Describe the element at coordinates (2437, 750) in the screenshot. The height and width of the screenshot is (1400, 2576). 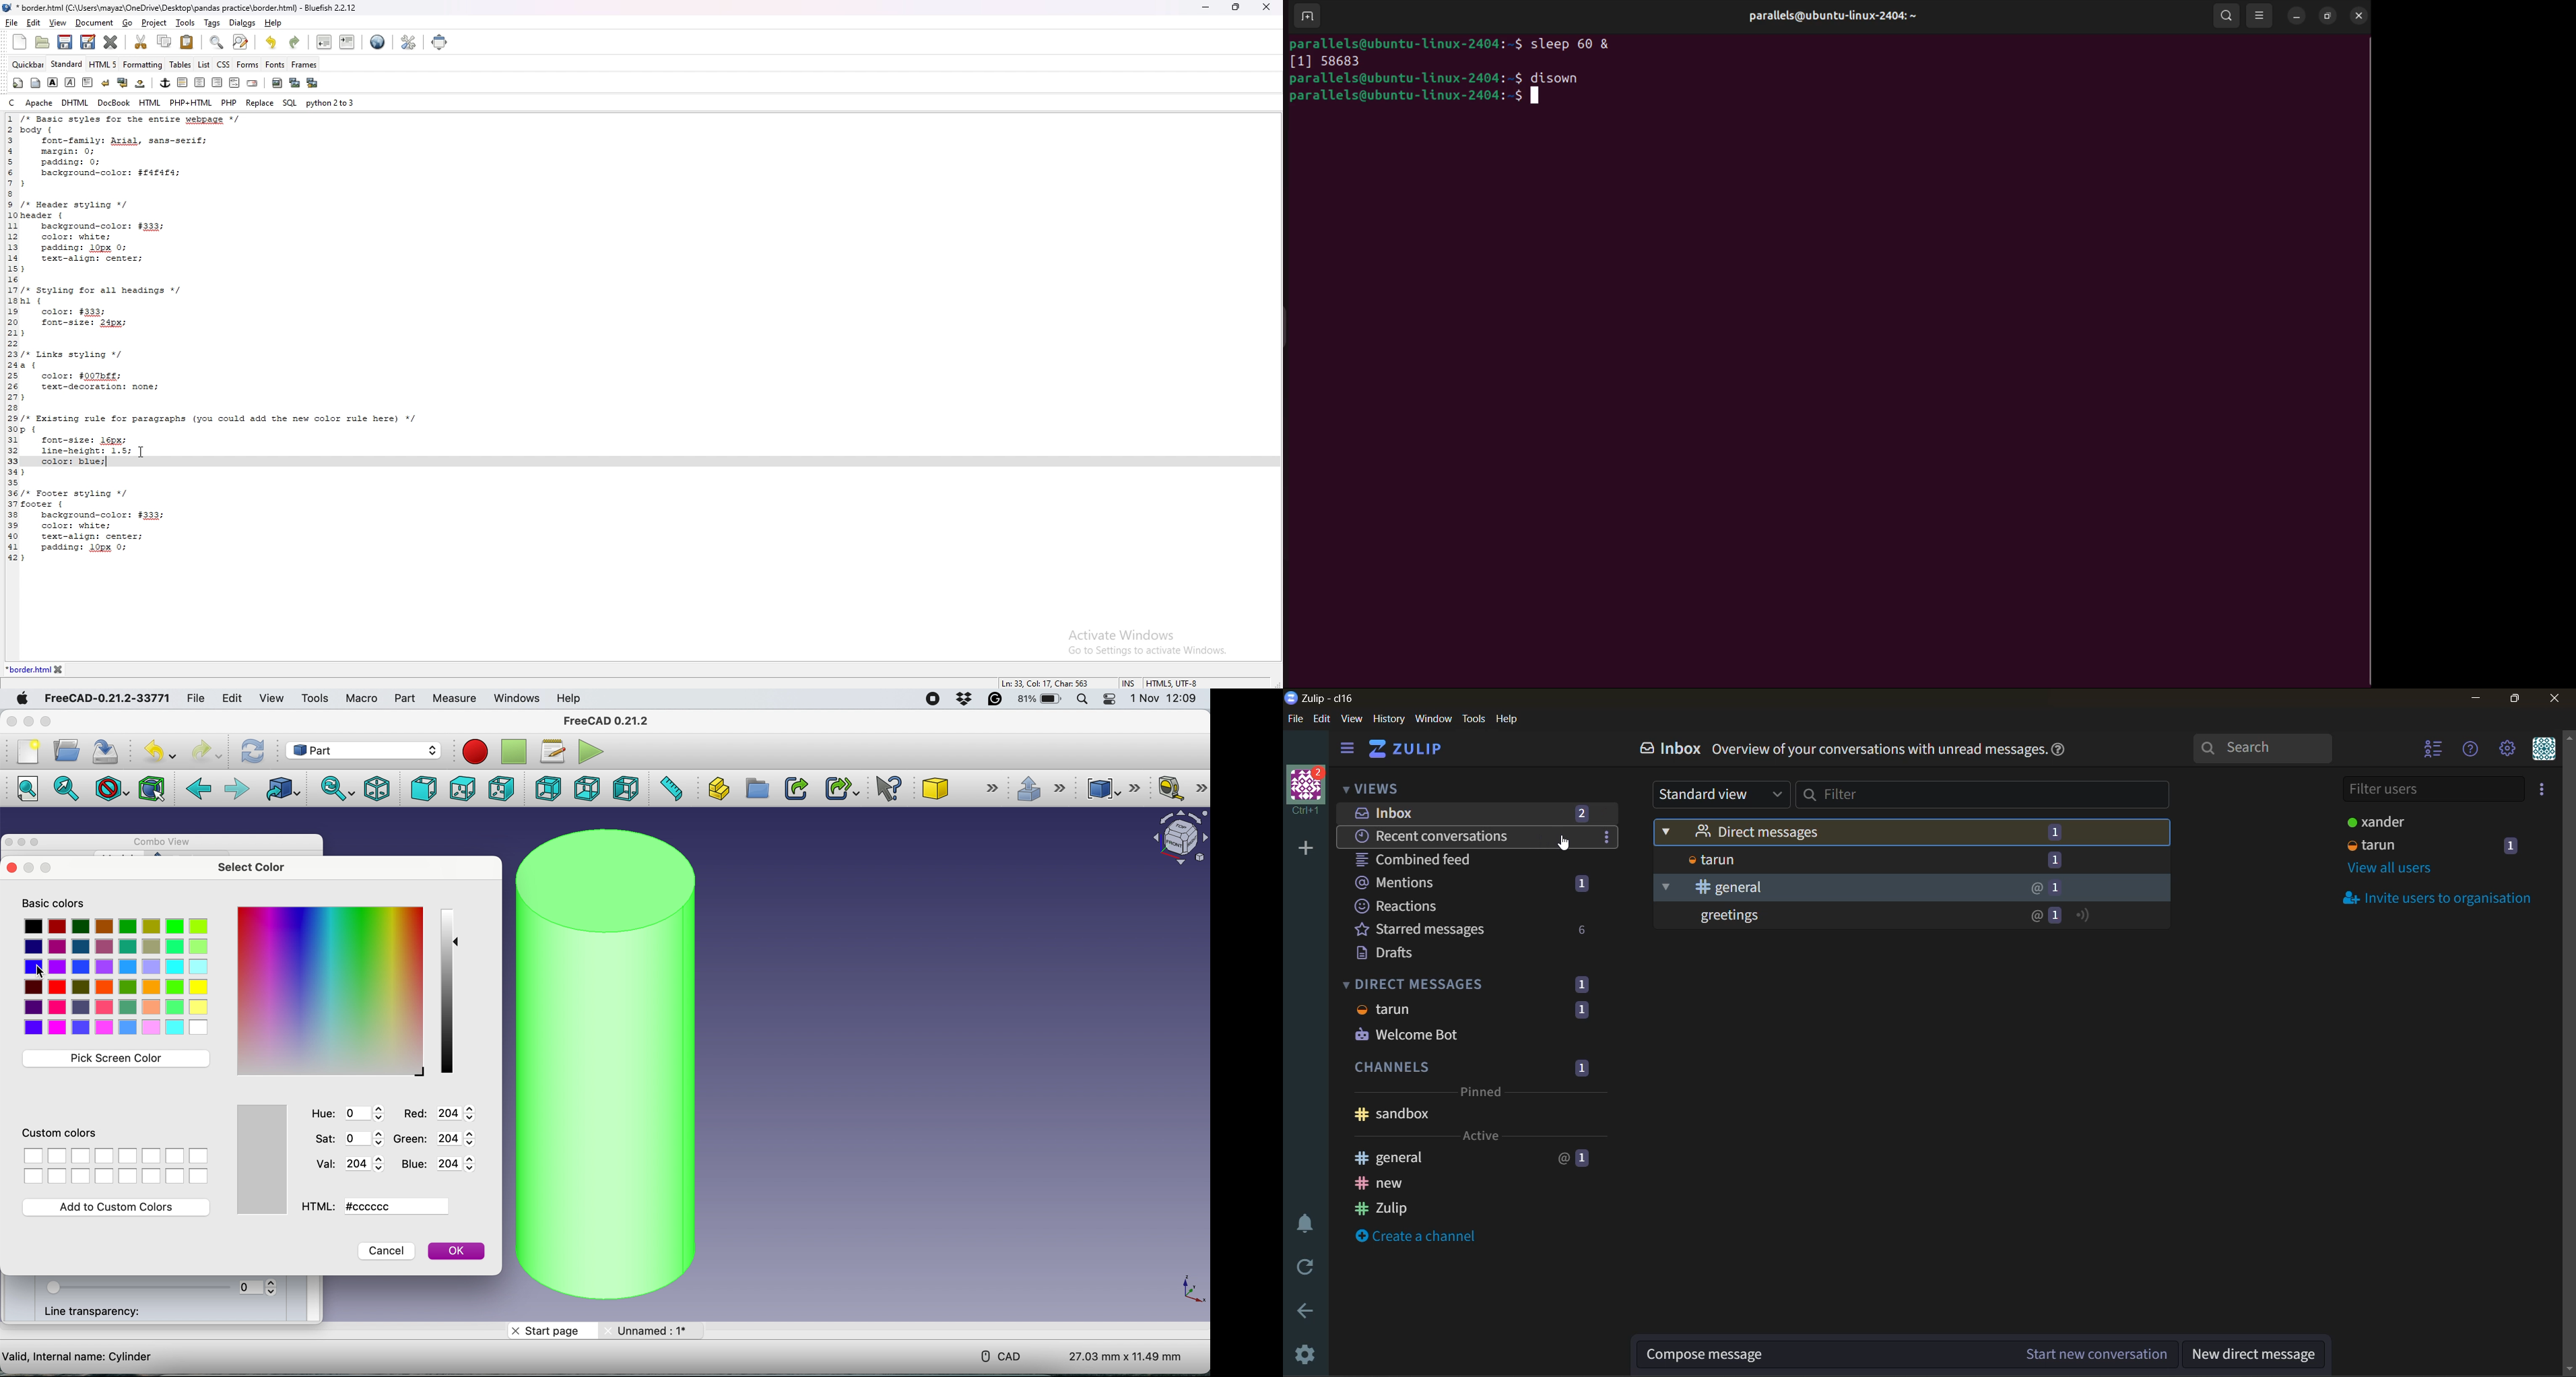
I see `hide user list` at that location.